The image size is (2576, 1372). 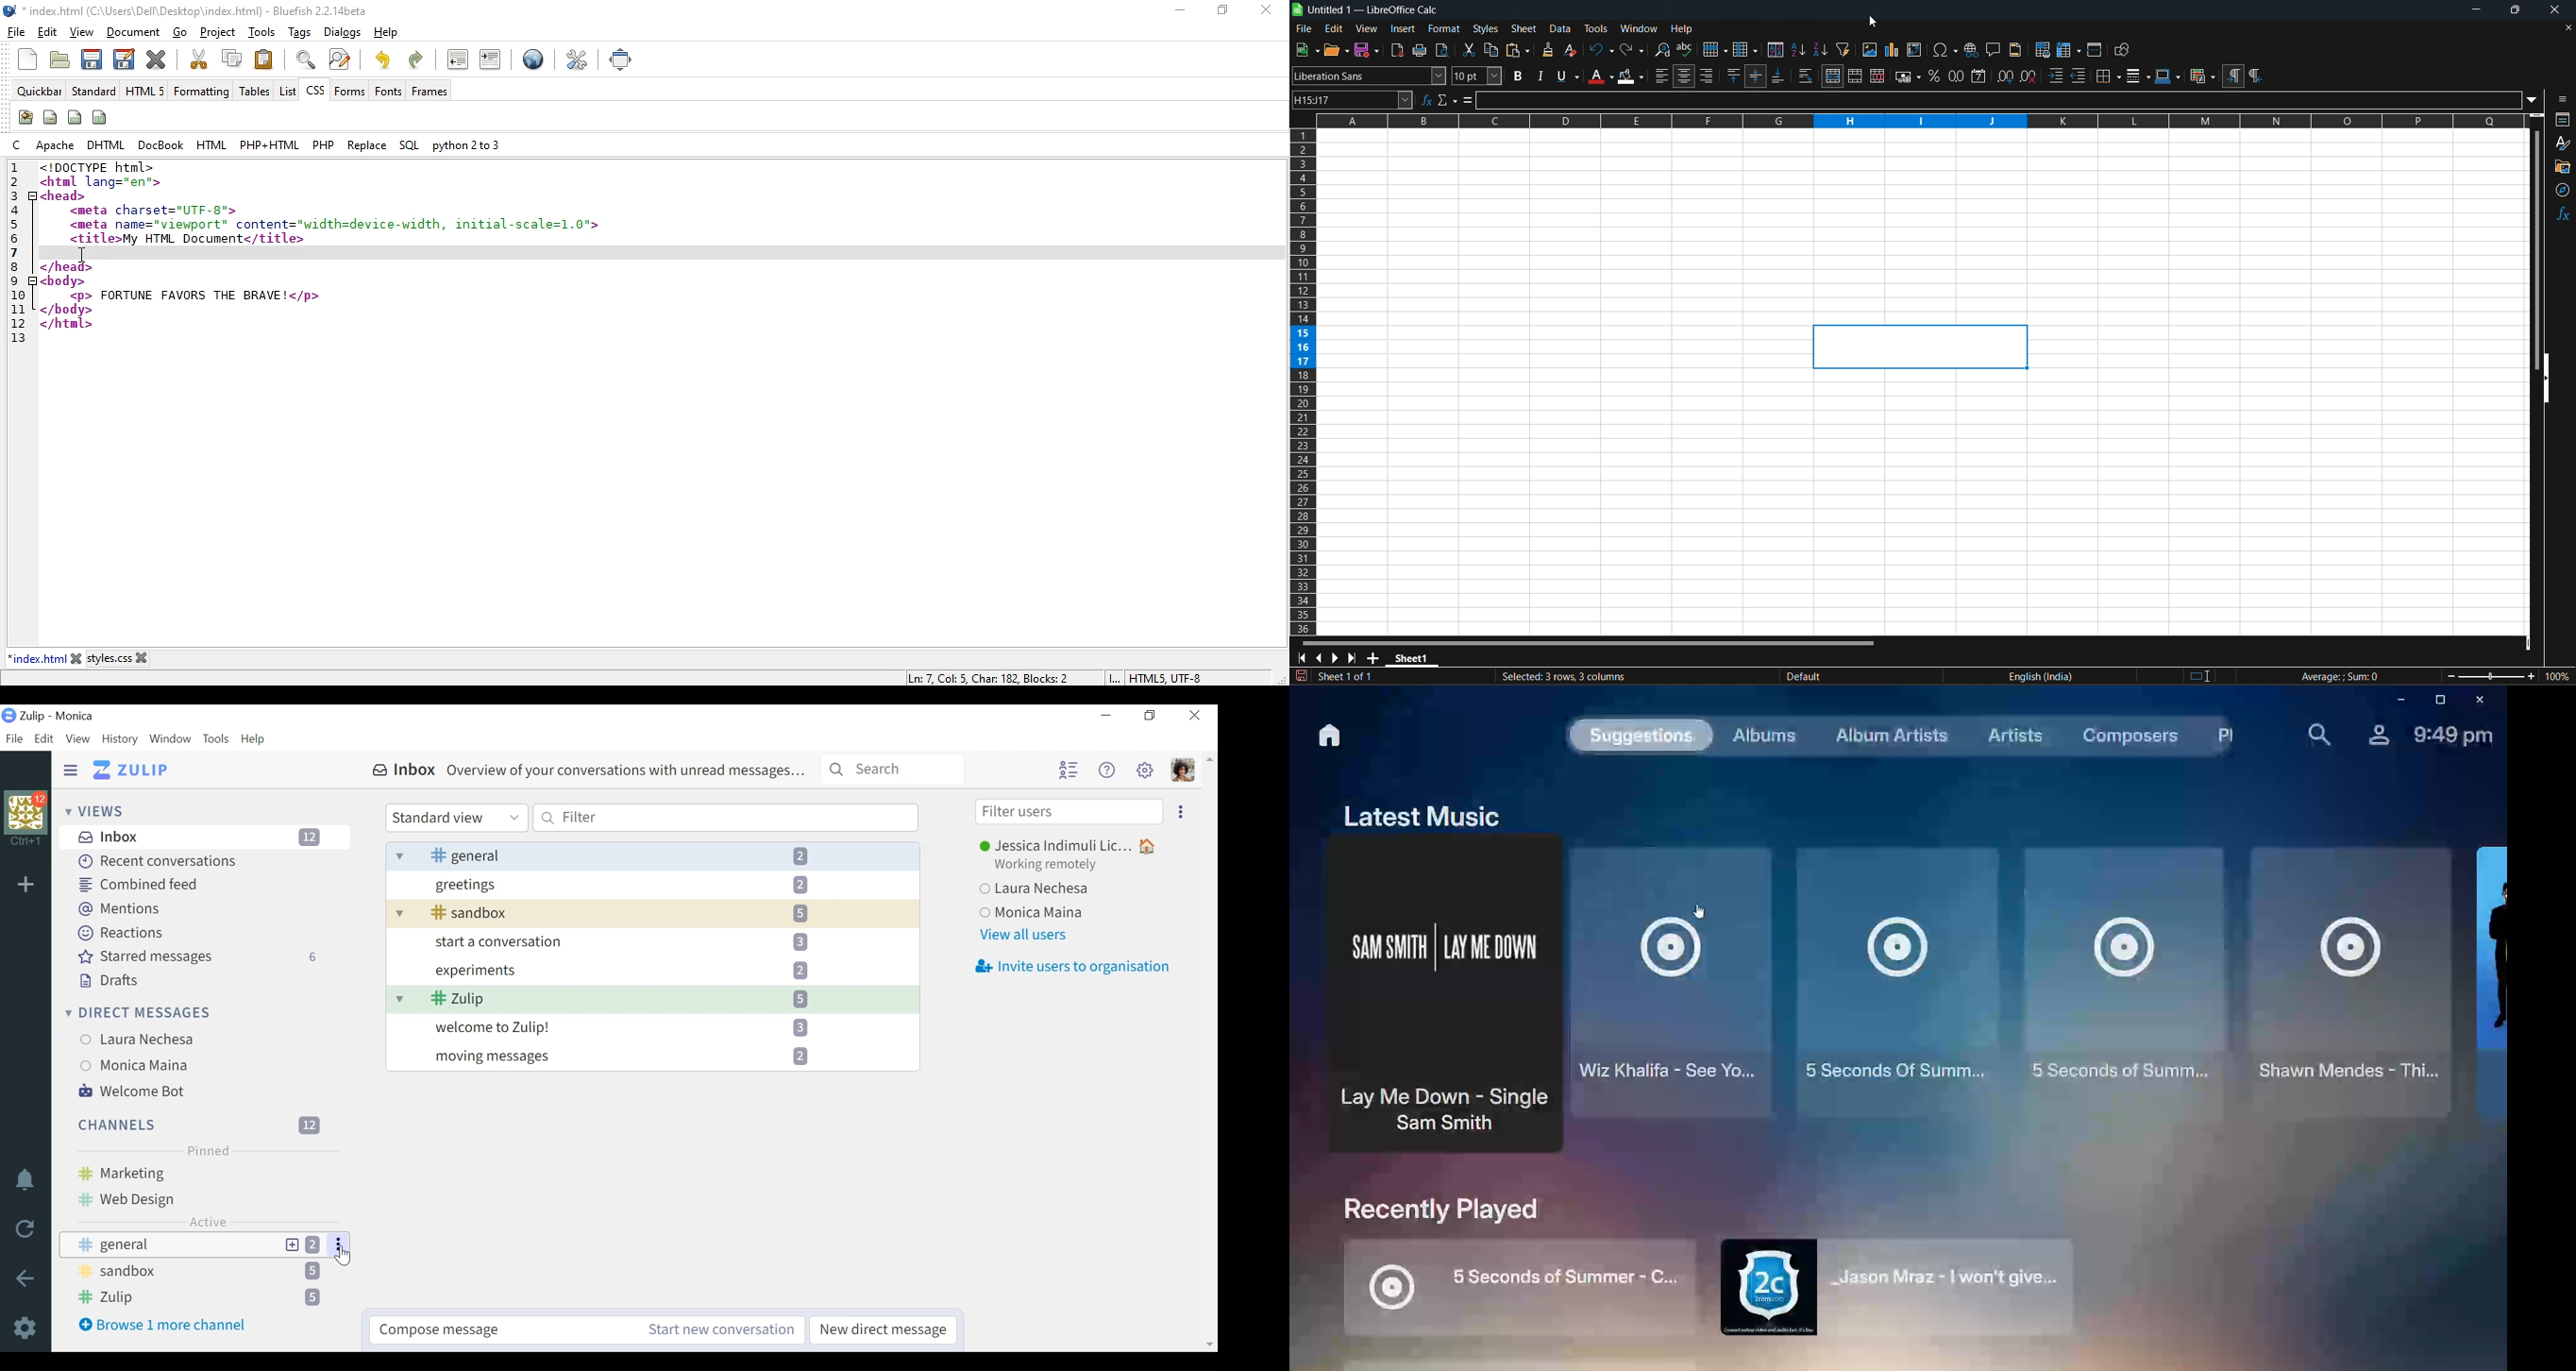 What do you see at coordinates (2109, 76) in the screenshot?
I see `borders` at bounding box center [2109, 76].